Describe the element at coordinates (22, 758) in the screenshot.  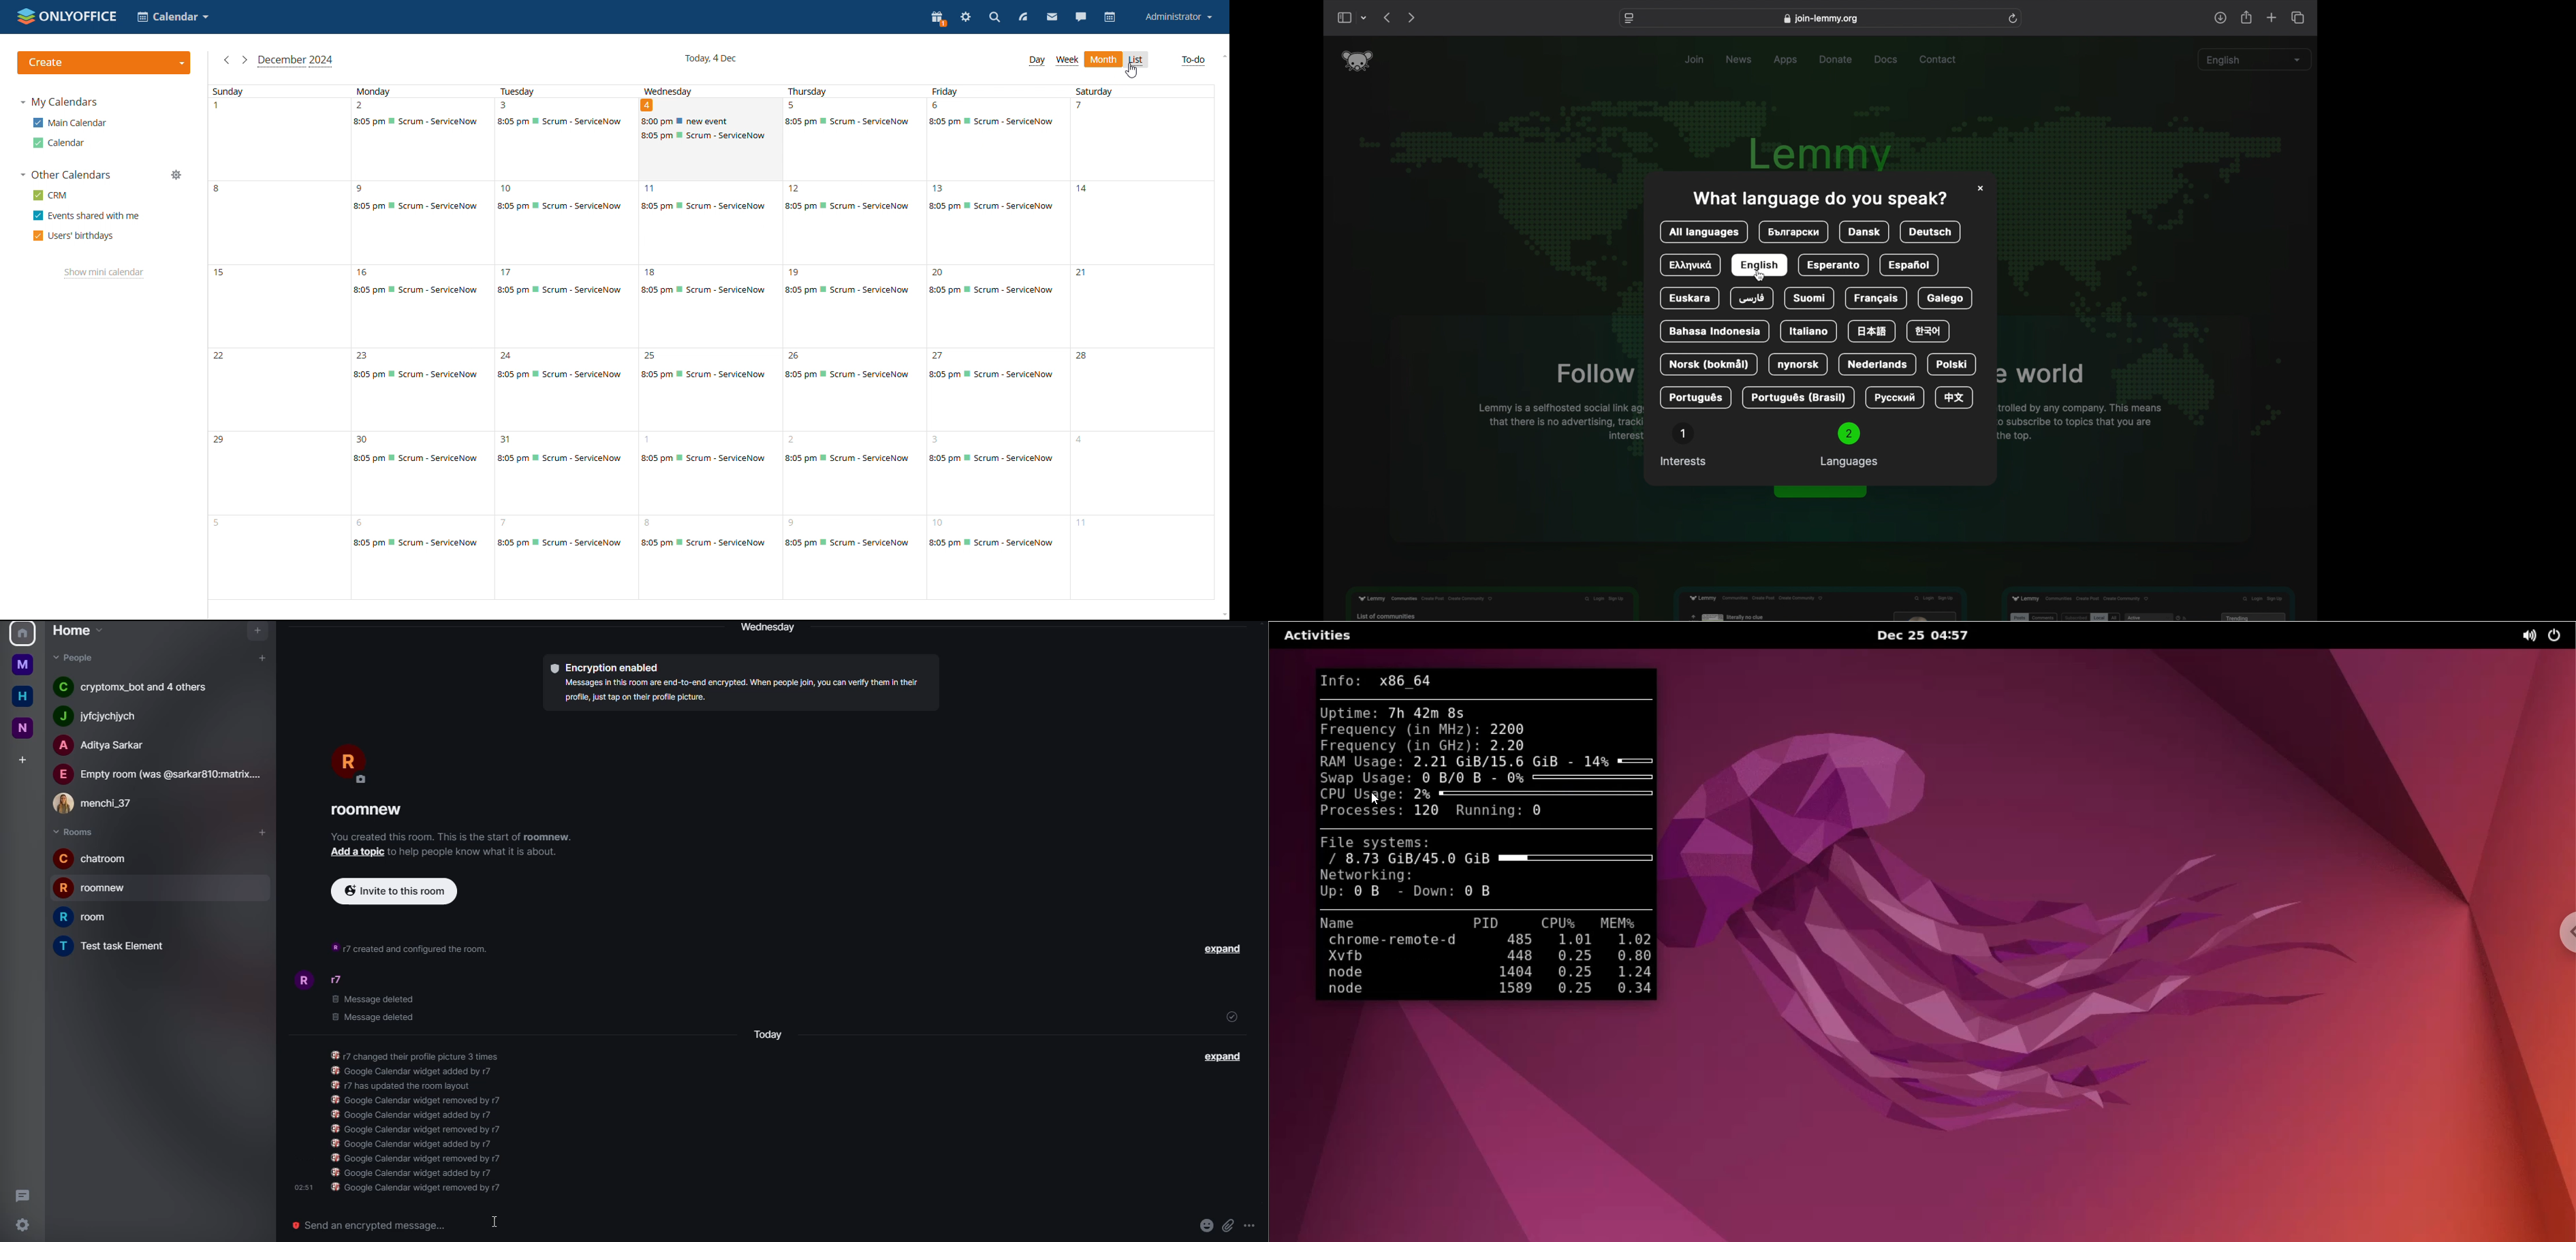
I see `add` at that location.